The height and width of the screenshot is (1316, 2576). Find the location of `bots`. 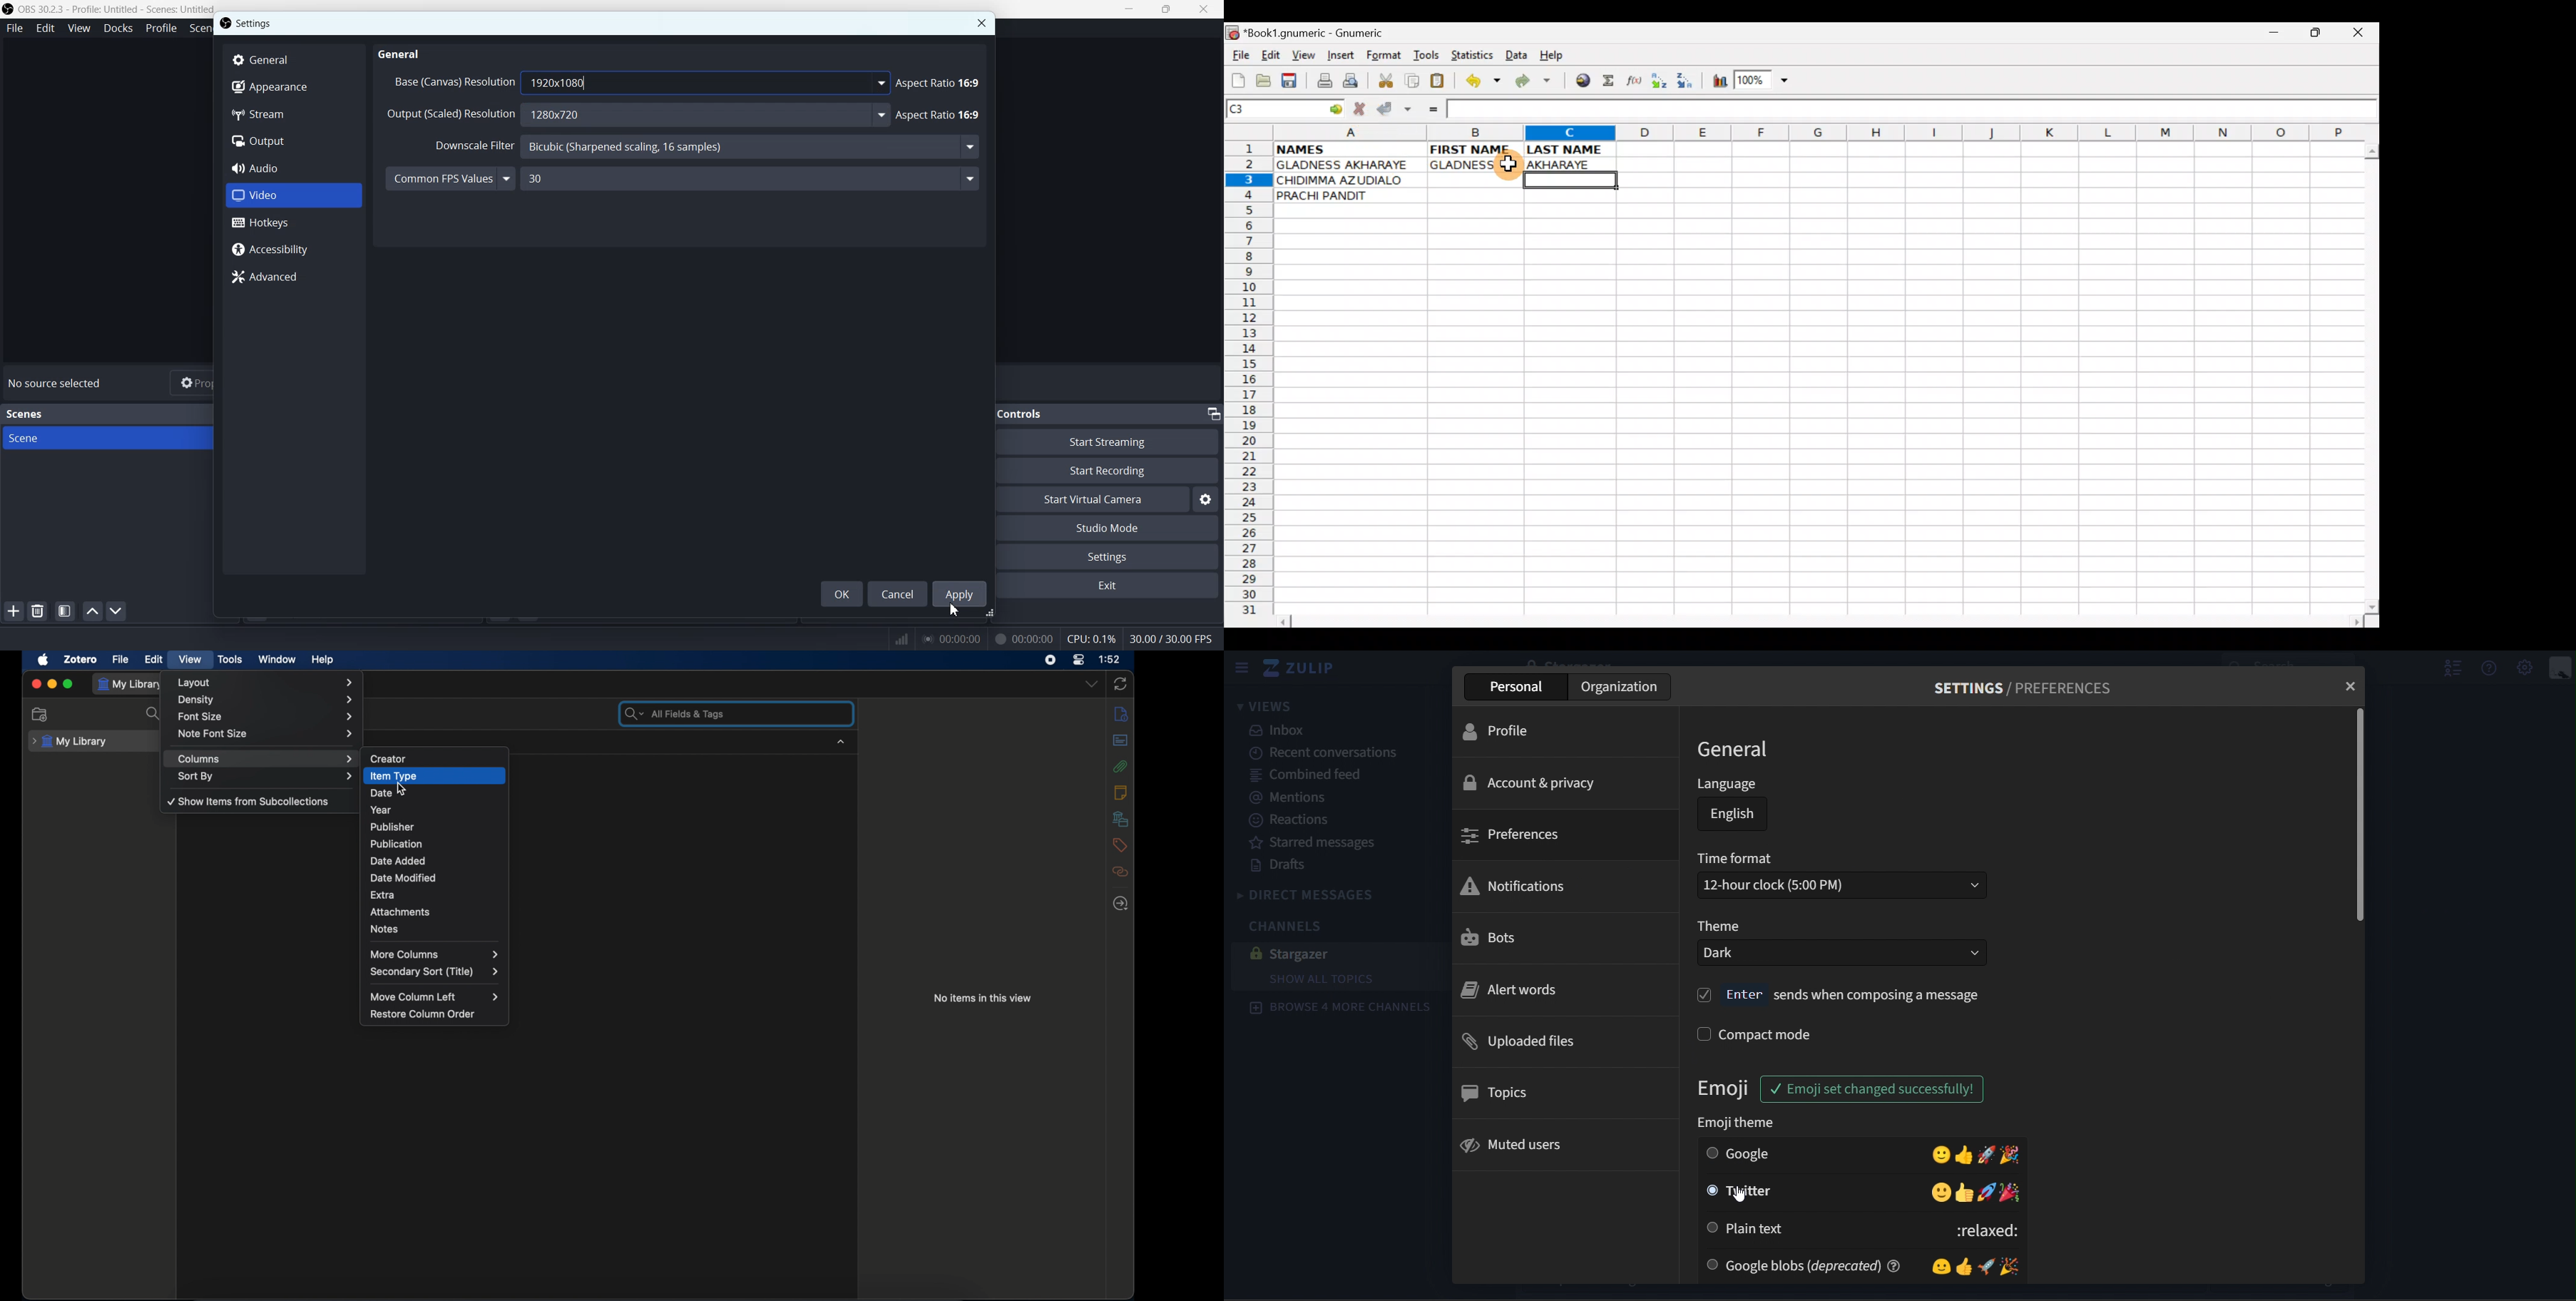

bots is located at coordinates (1503, 937).